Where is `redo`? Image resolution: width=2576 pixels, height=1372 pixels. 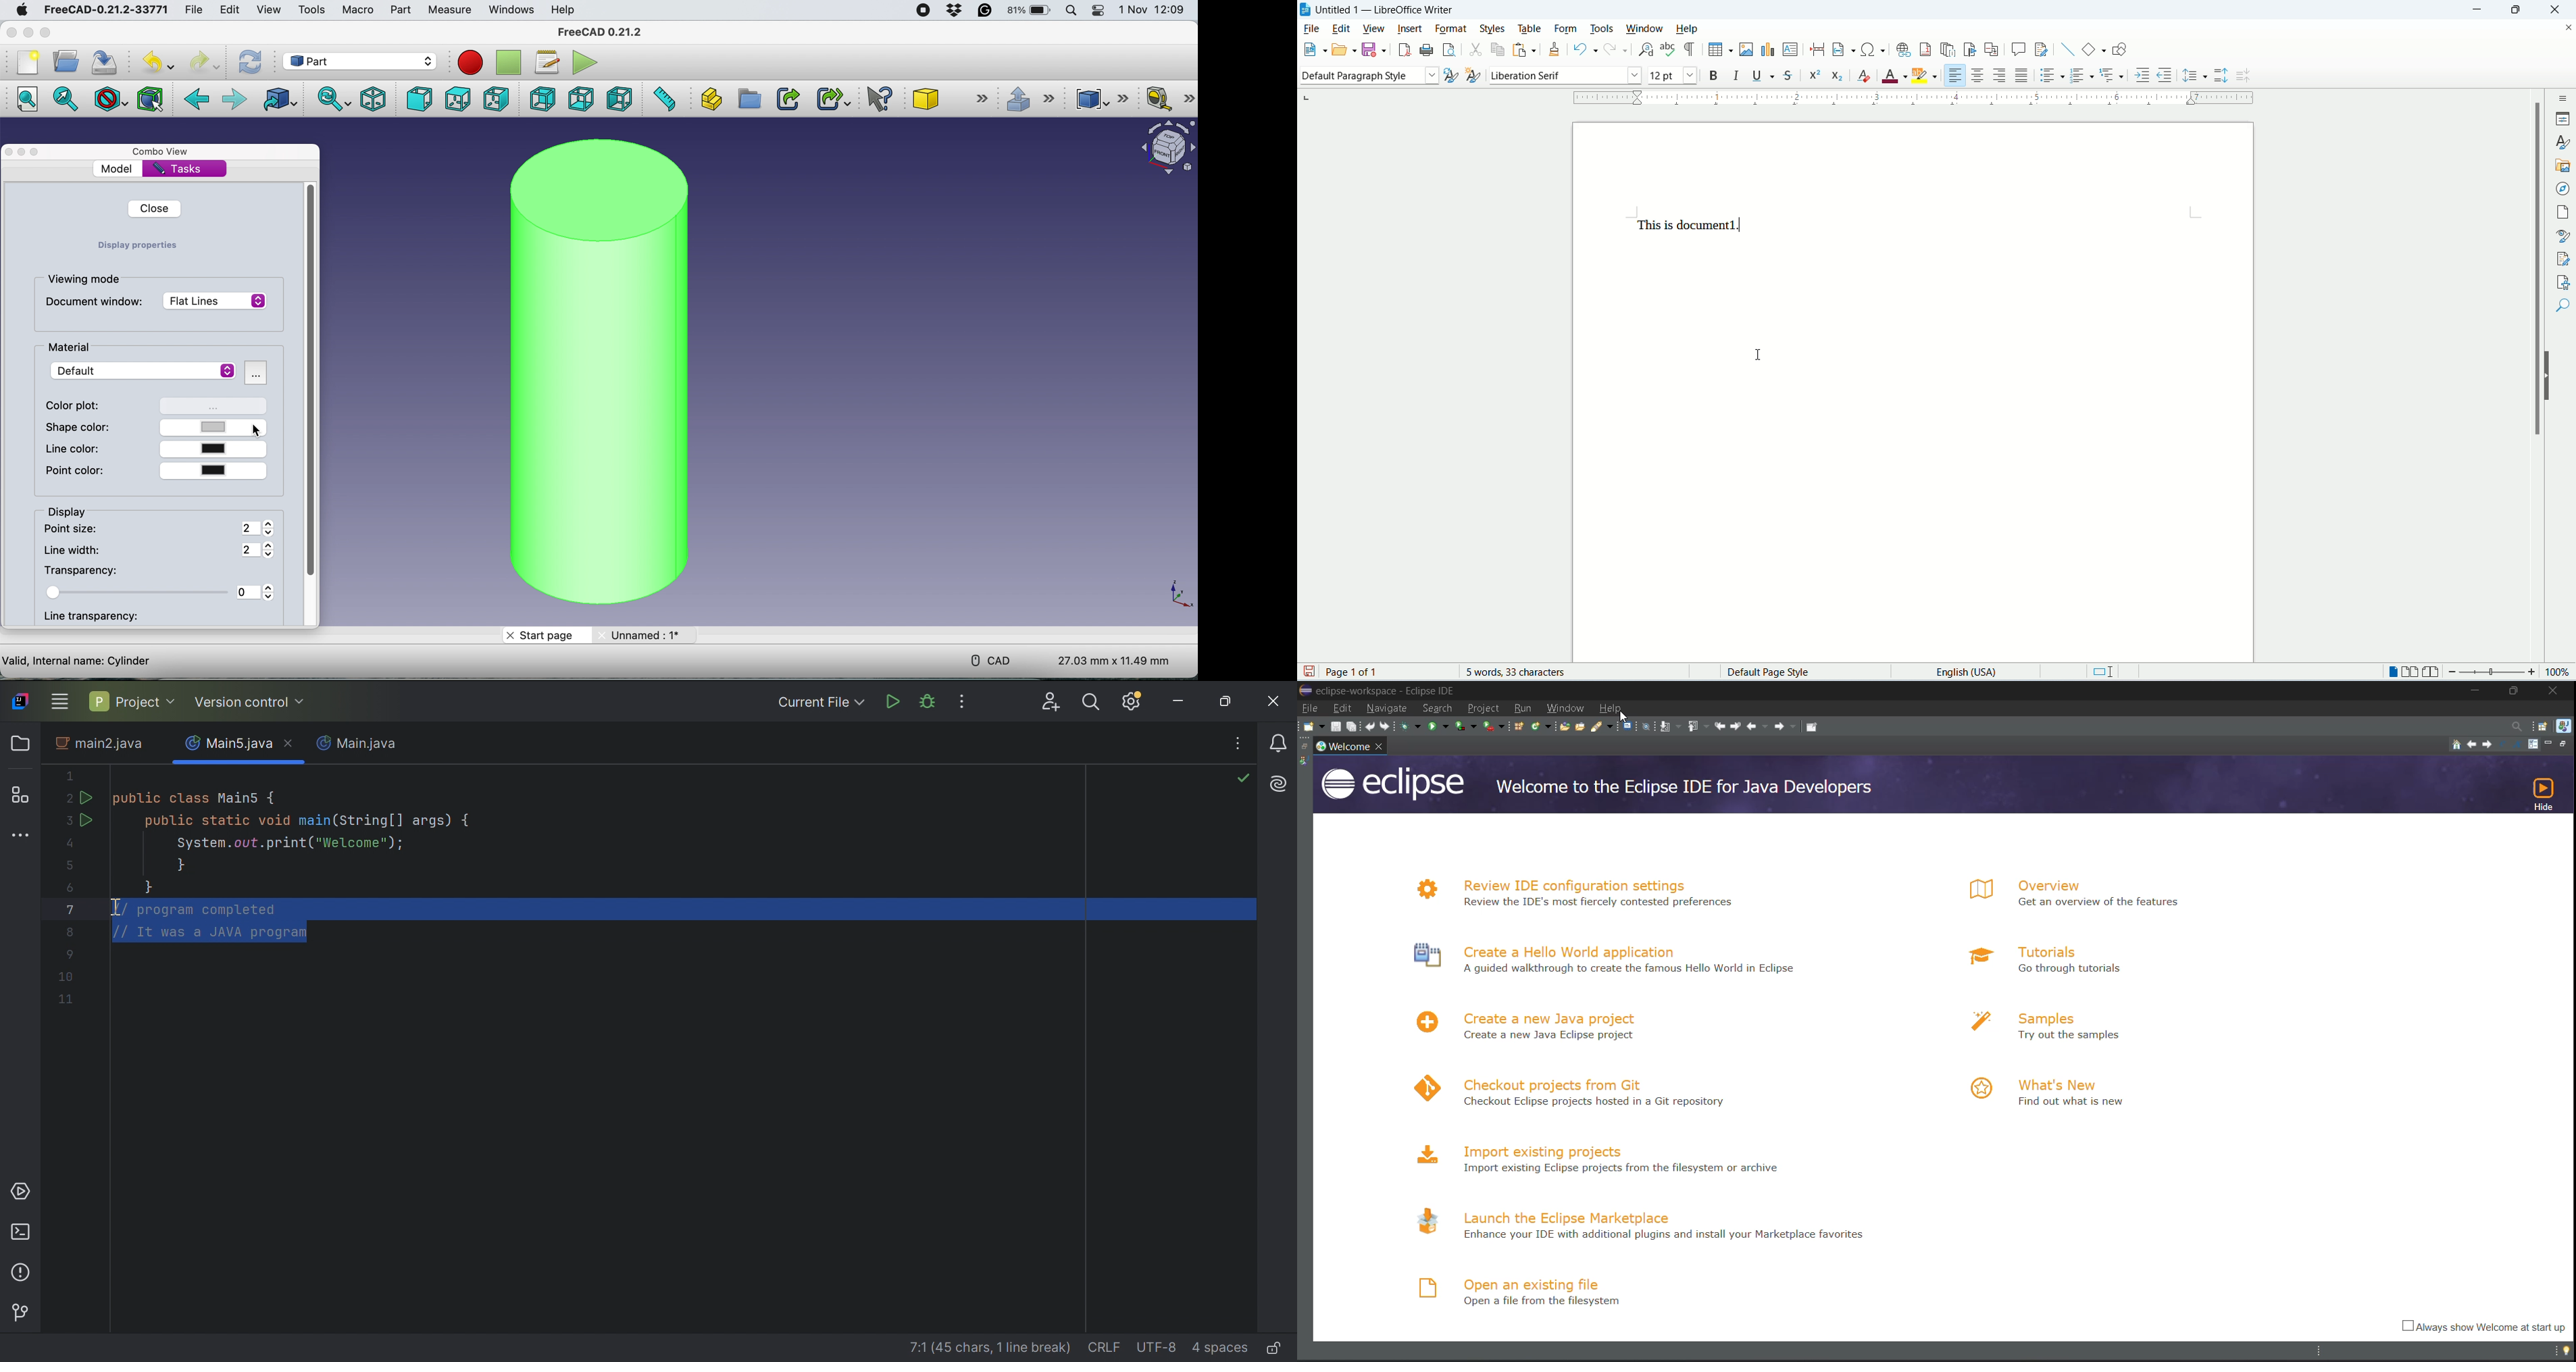
redo is located at coordinates (208, 62).